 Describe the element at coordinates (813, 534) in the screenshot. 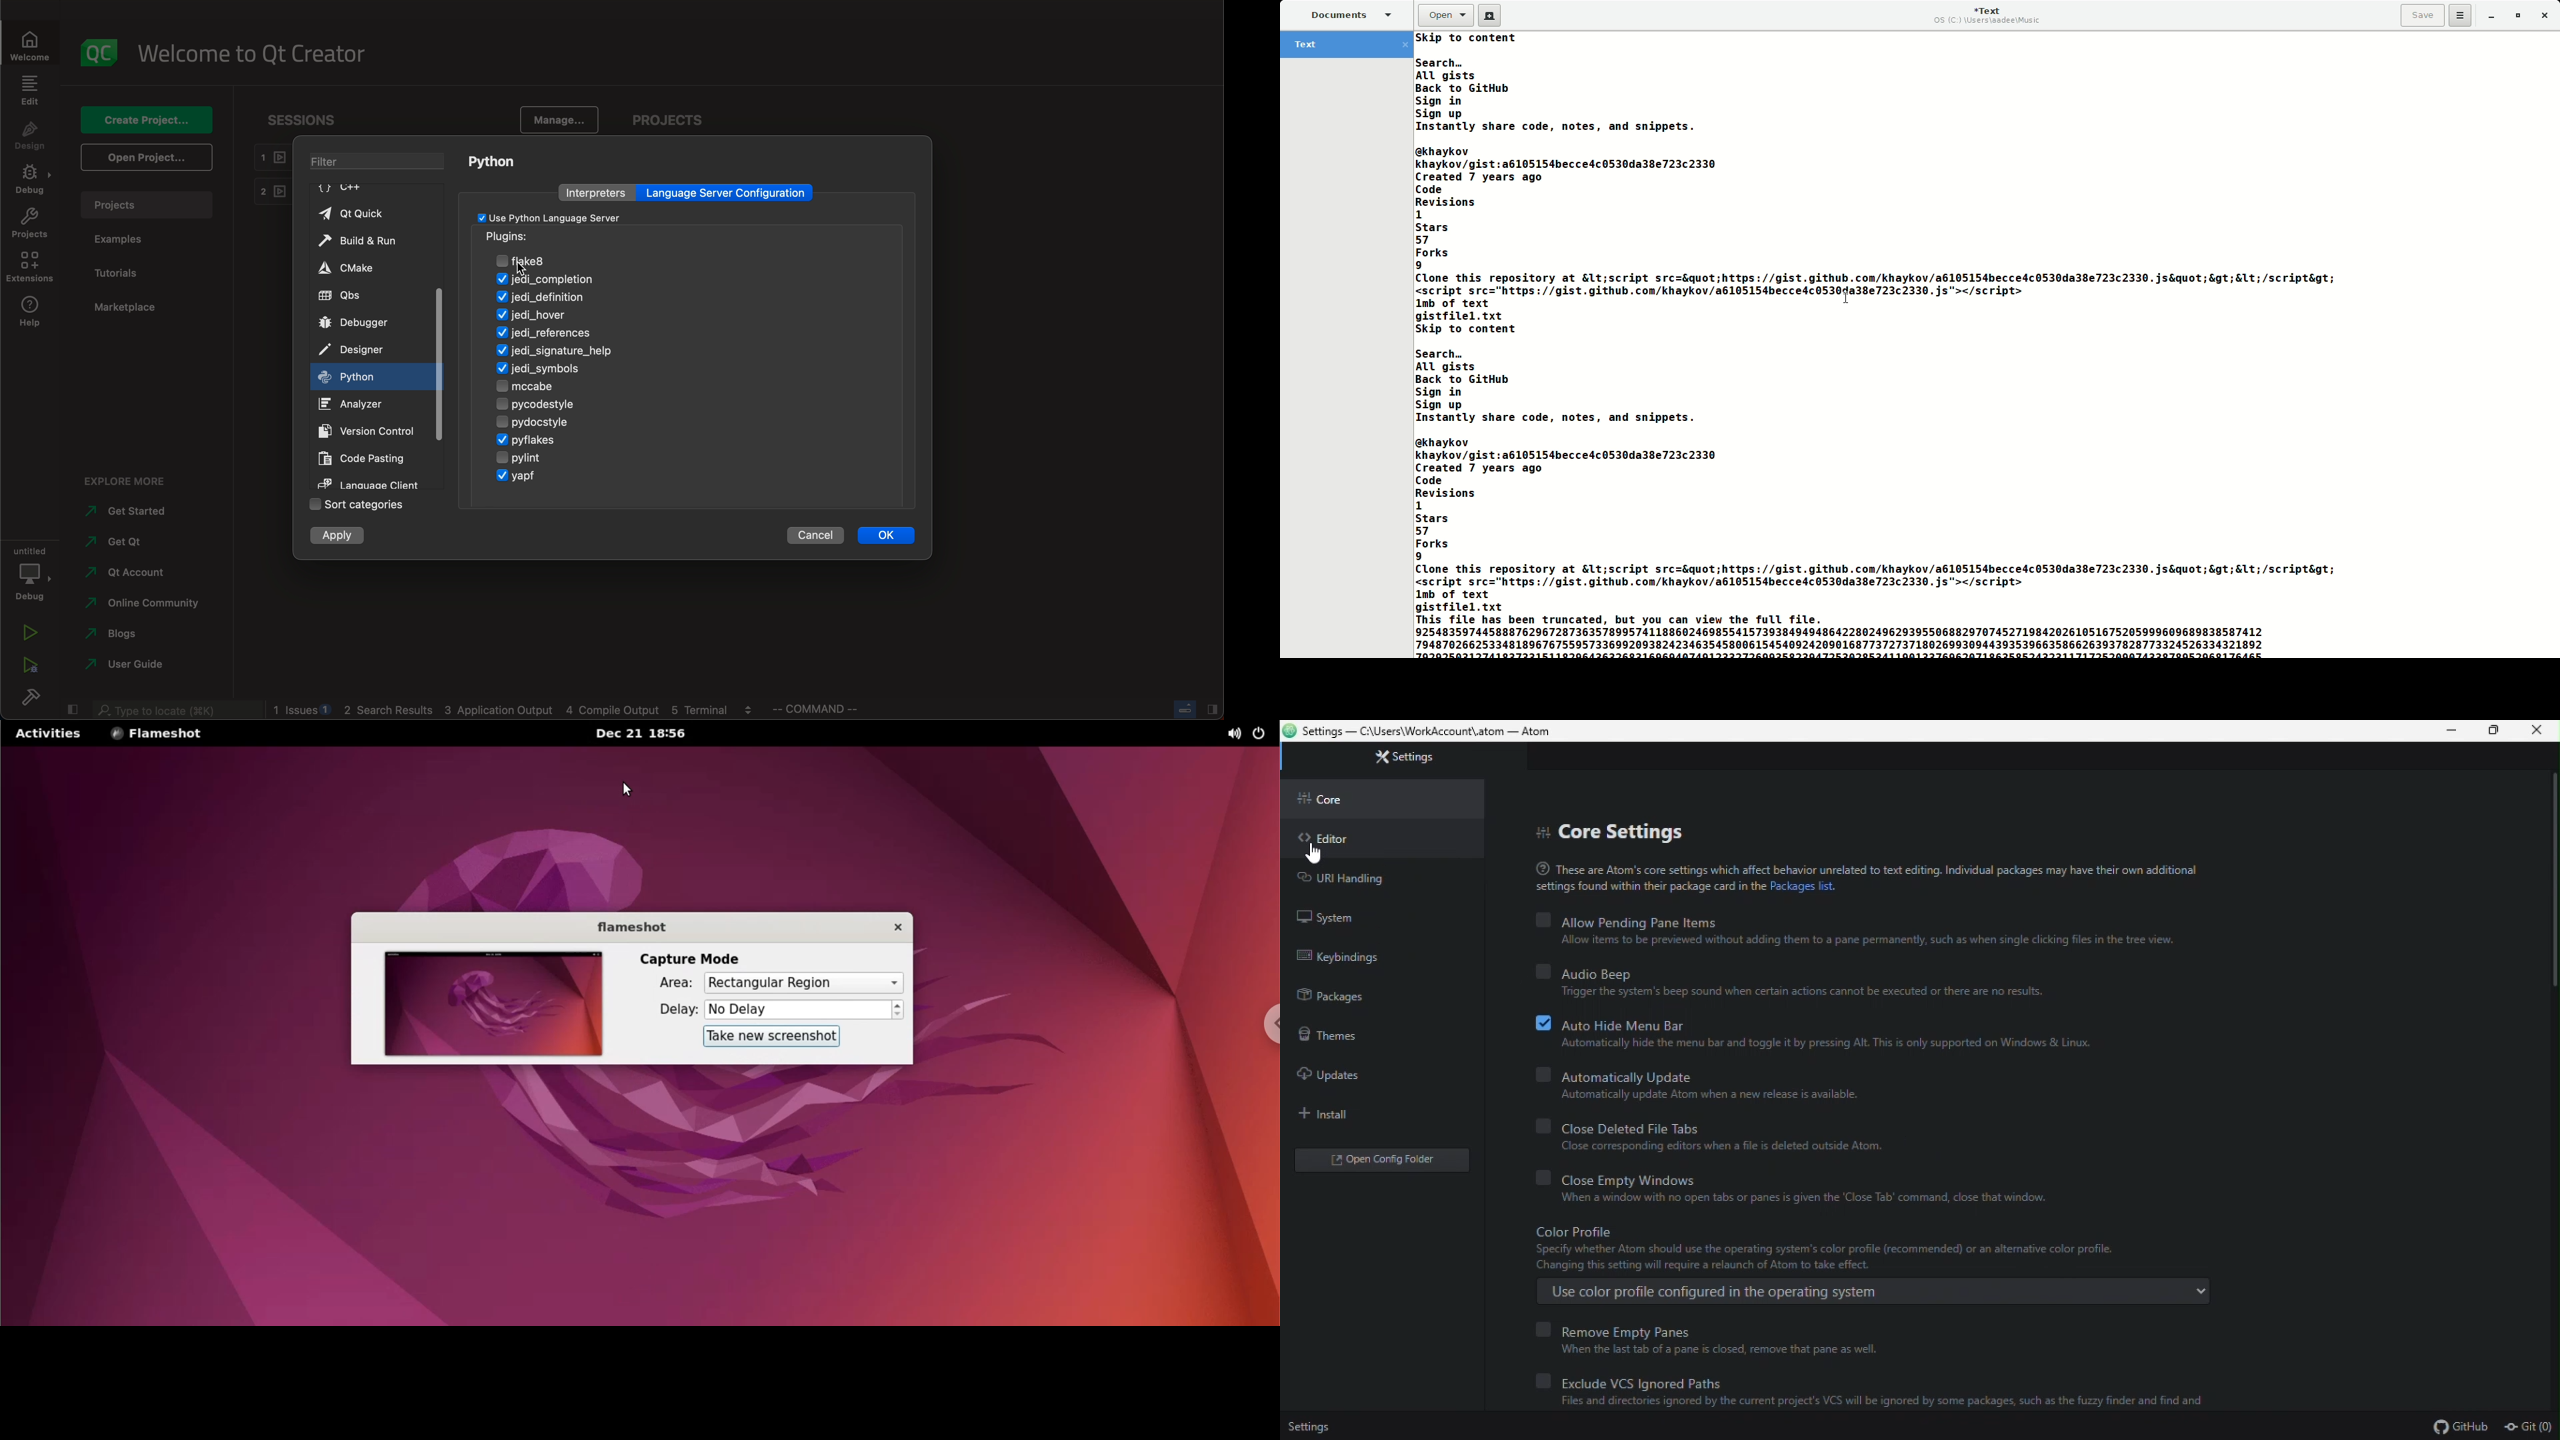

I see `cancel` at that location.